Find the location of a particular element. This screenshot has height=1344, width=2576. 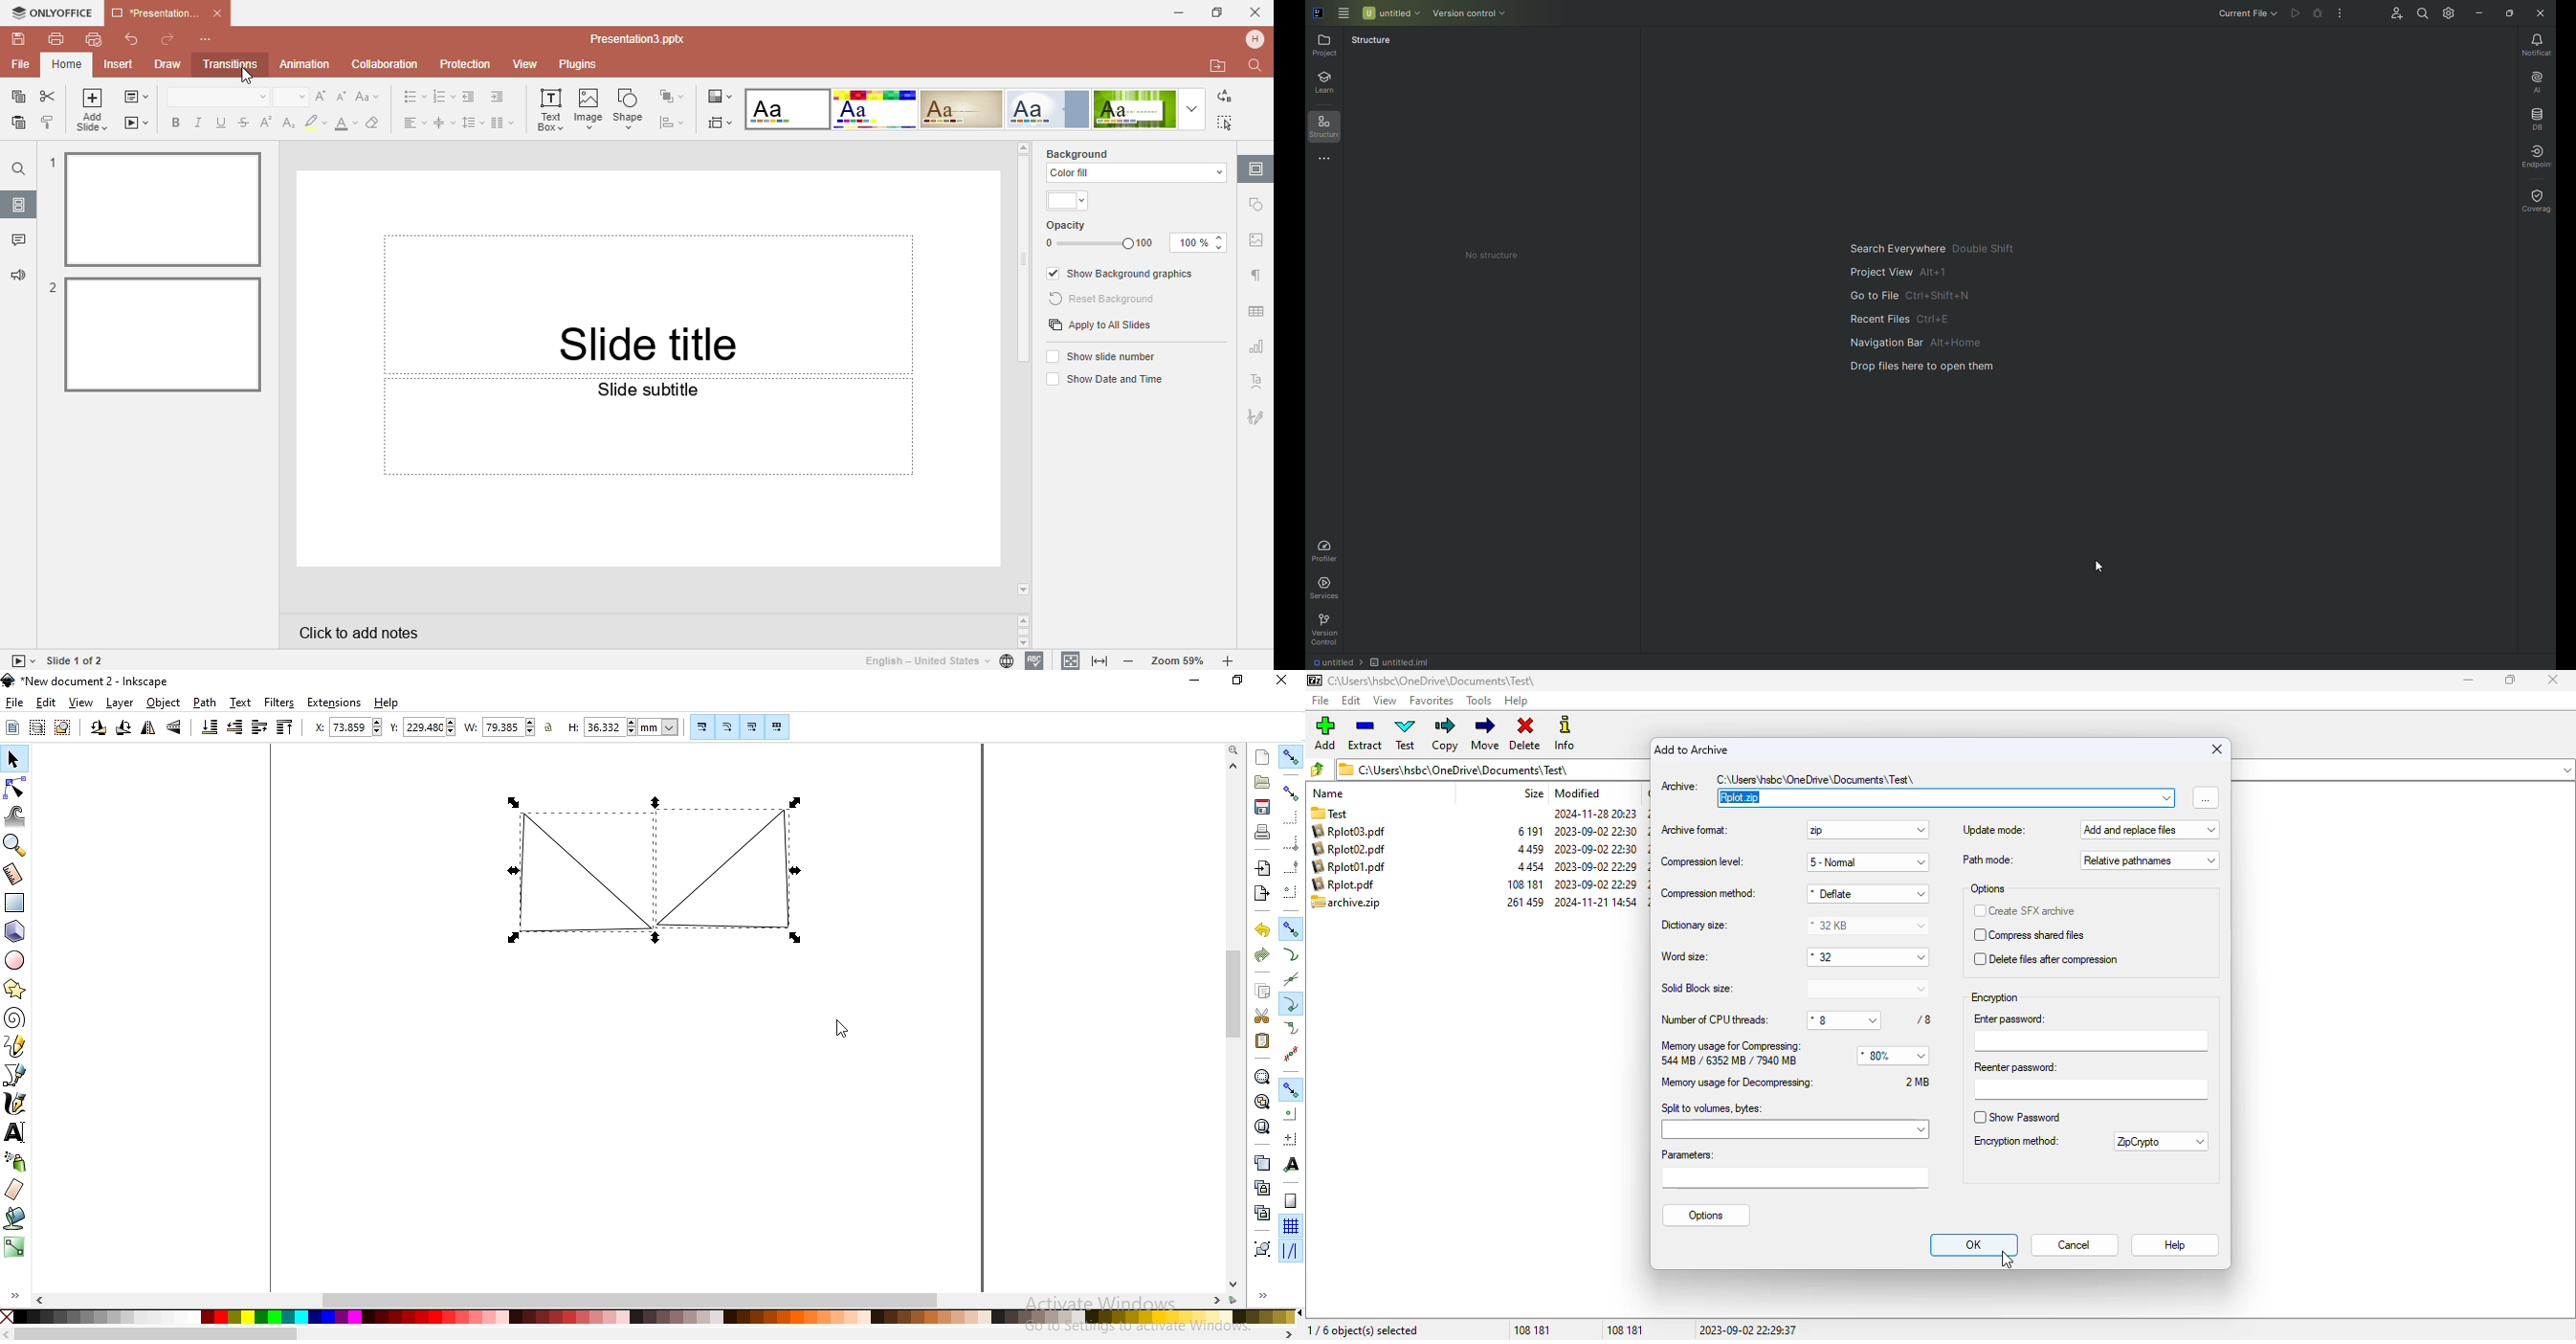

Spell checking is located at coordinates (1036, 661).